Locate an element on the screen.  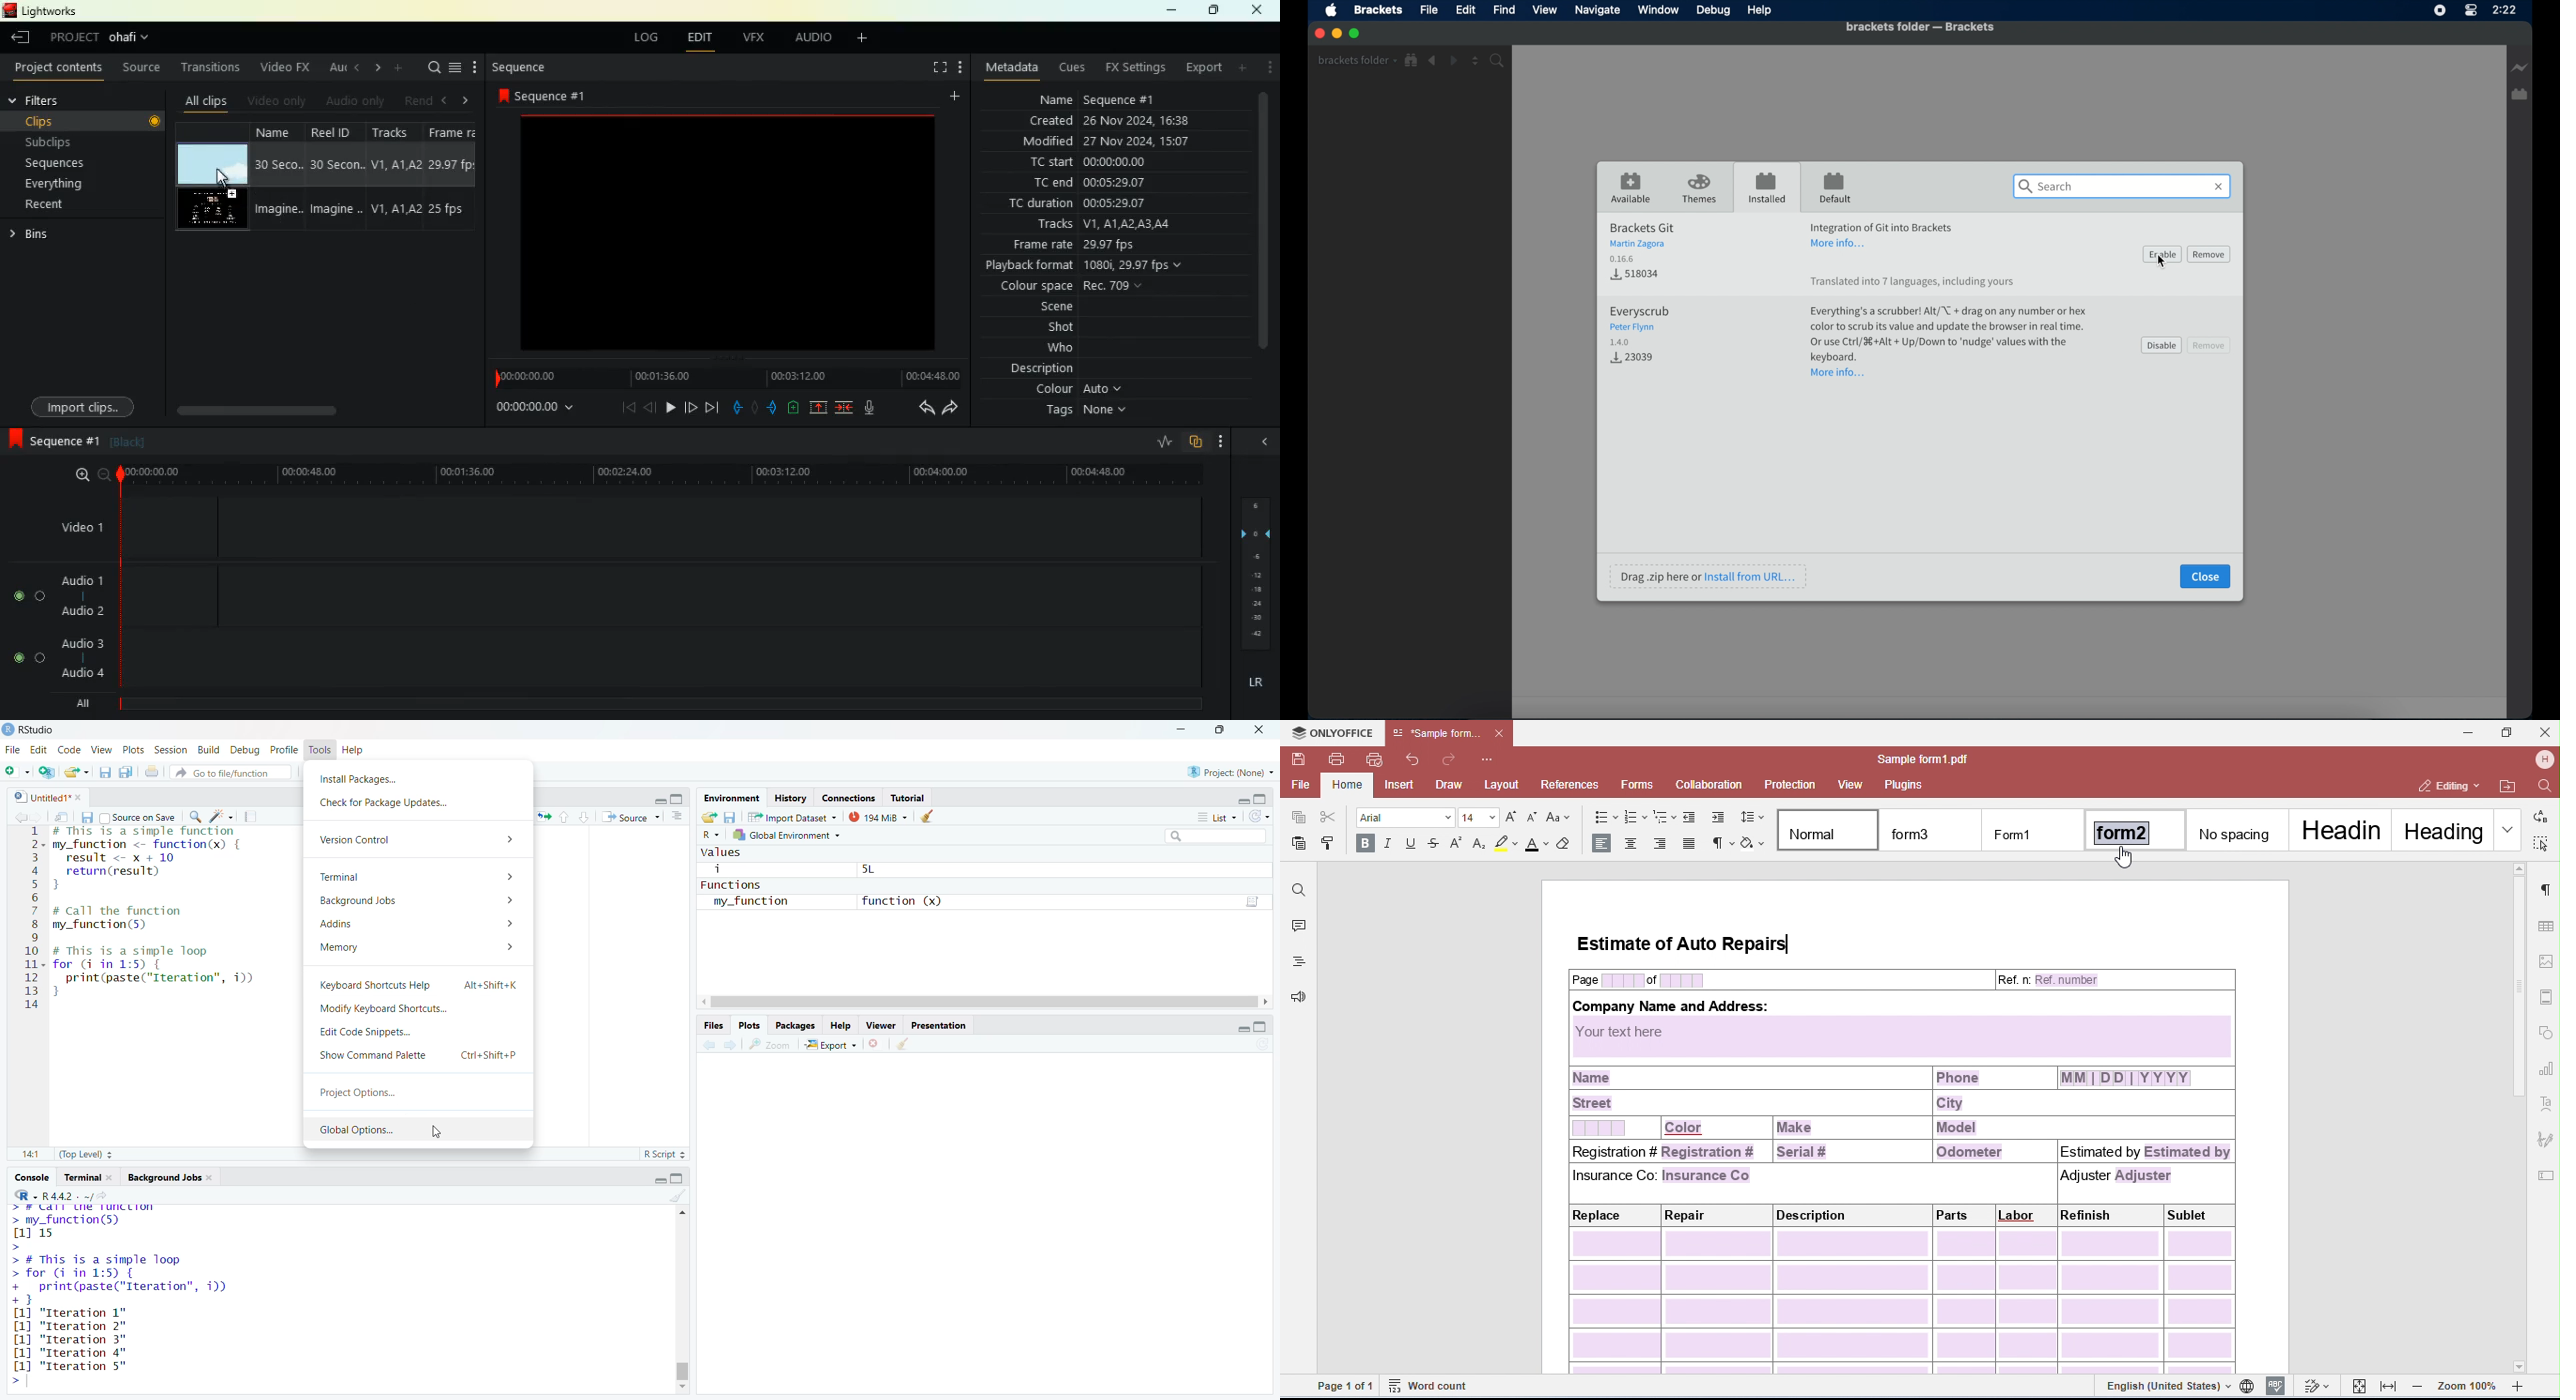
5L is located at coordinates (877, 871).